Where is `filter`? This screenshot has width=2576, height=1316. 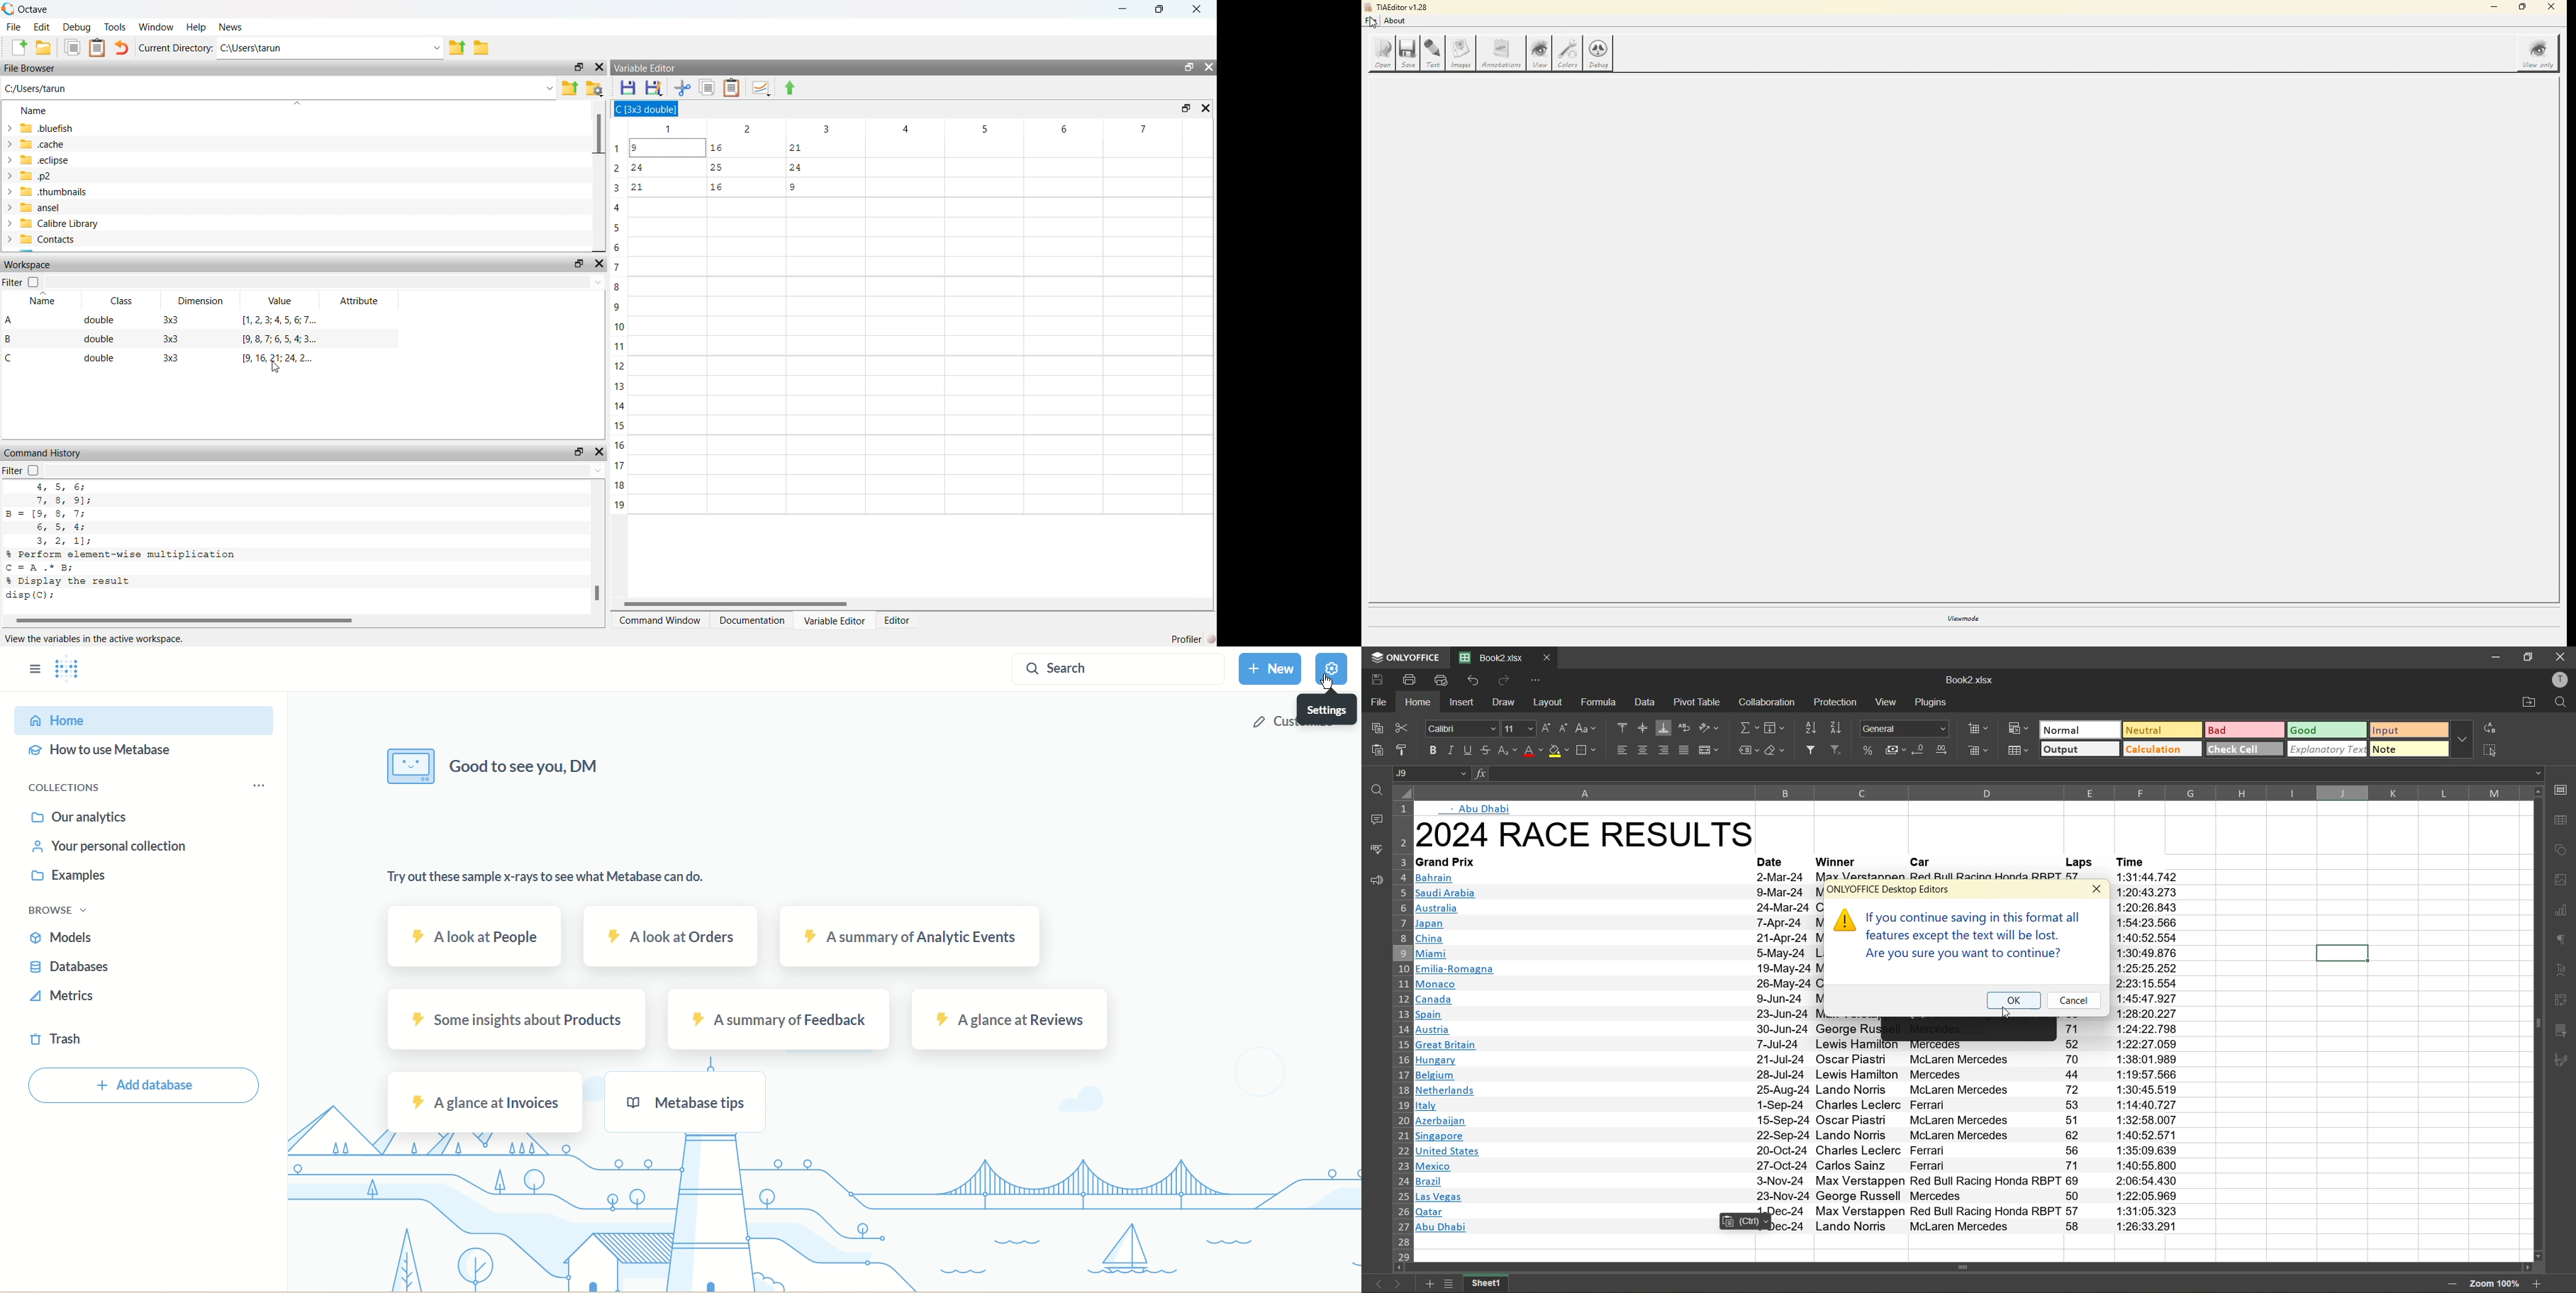
filter is located at coordinates (1808, 750).